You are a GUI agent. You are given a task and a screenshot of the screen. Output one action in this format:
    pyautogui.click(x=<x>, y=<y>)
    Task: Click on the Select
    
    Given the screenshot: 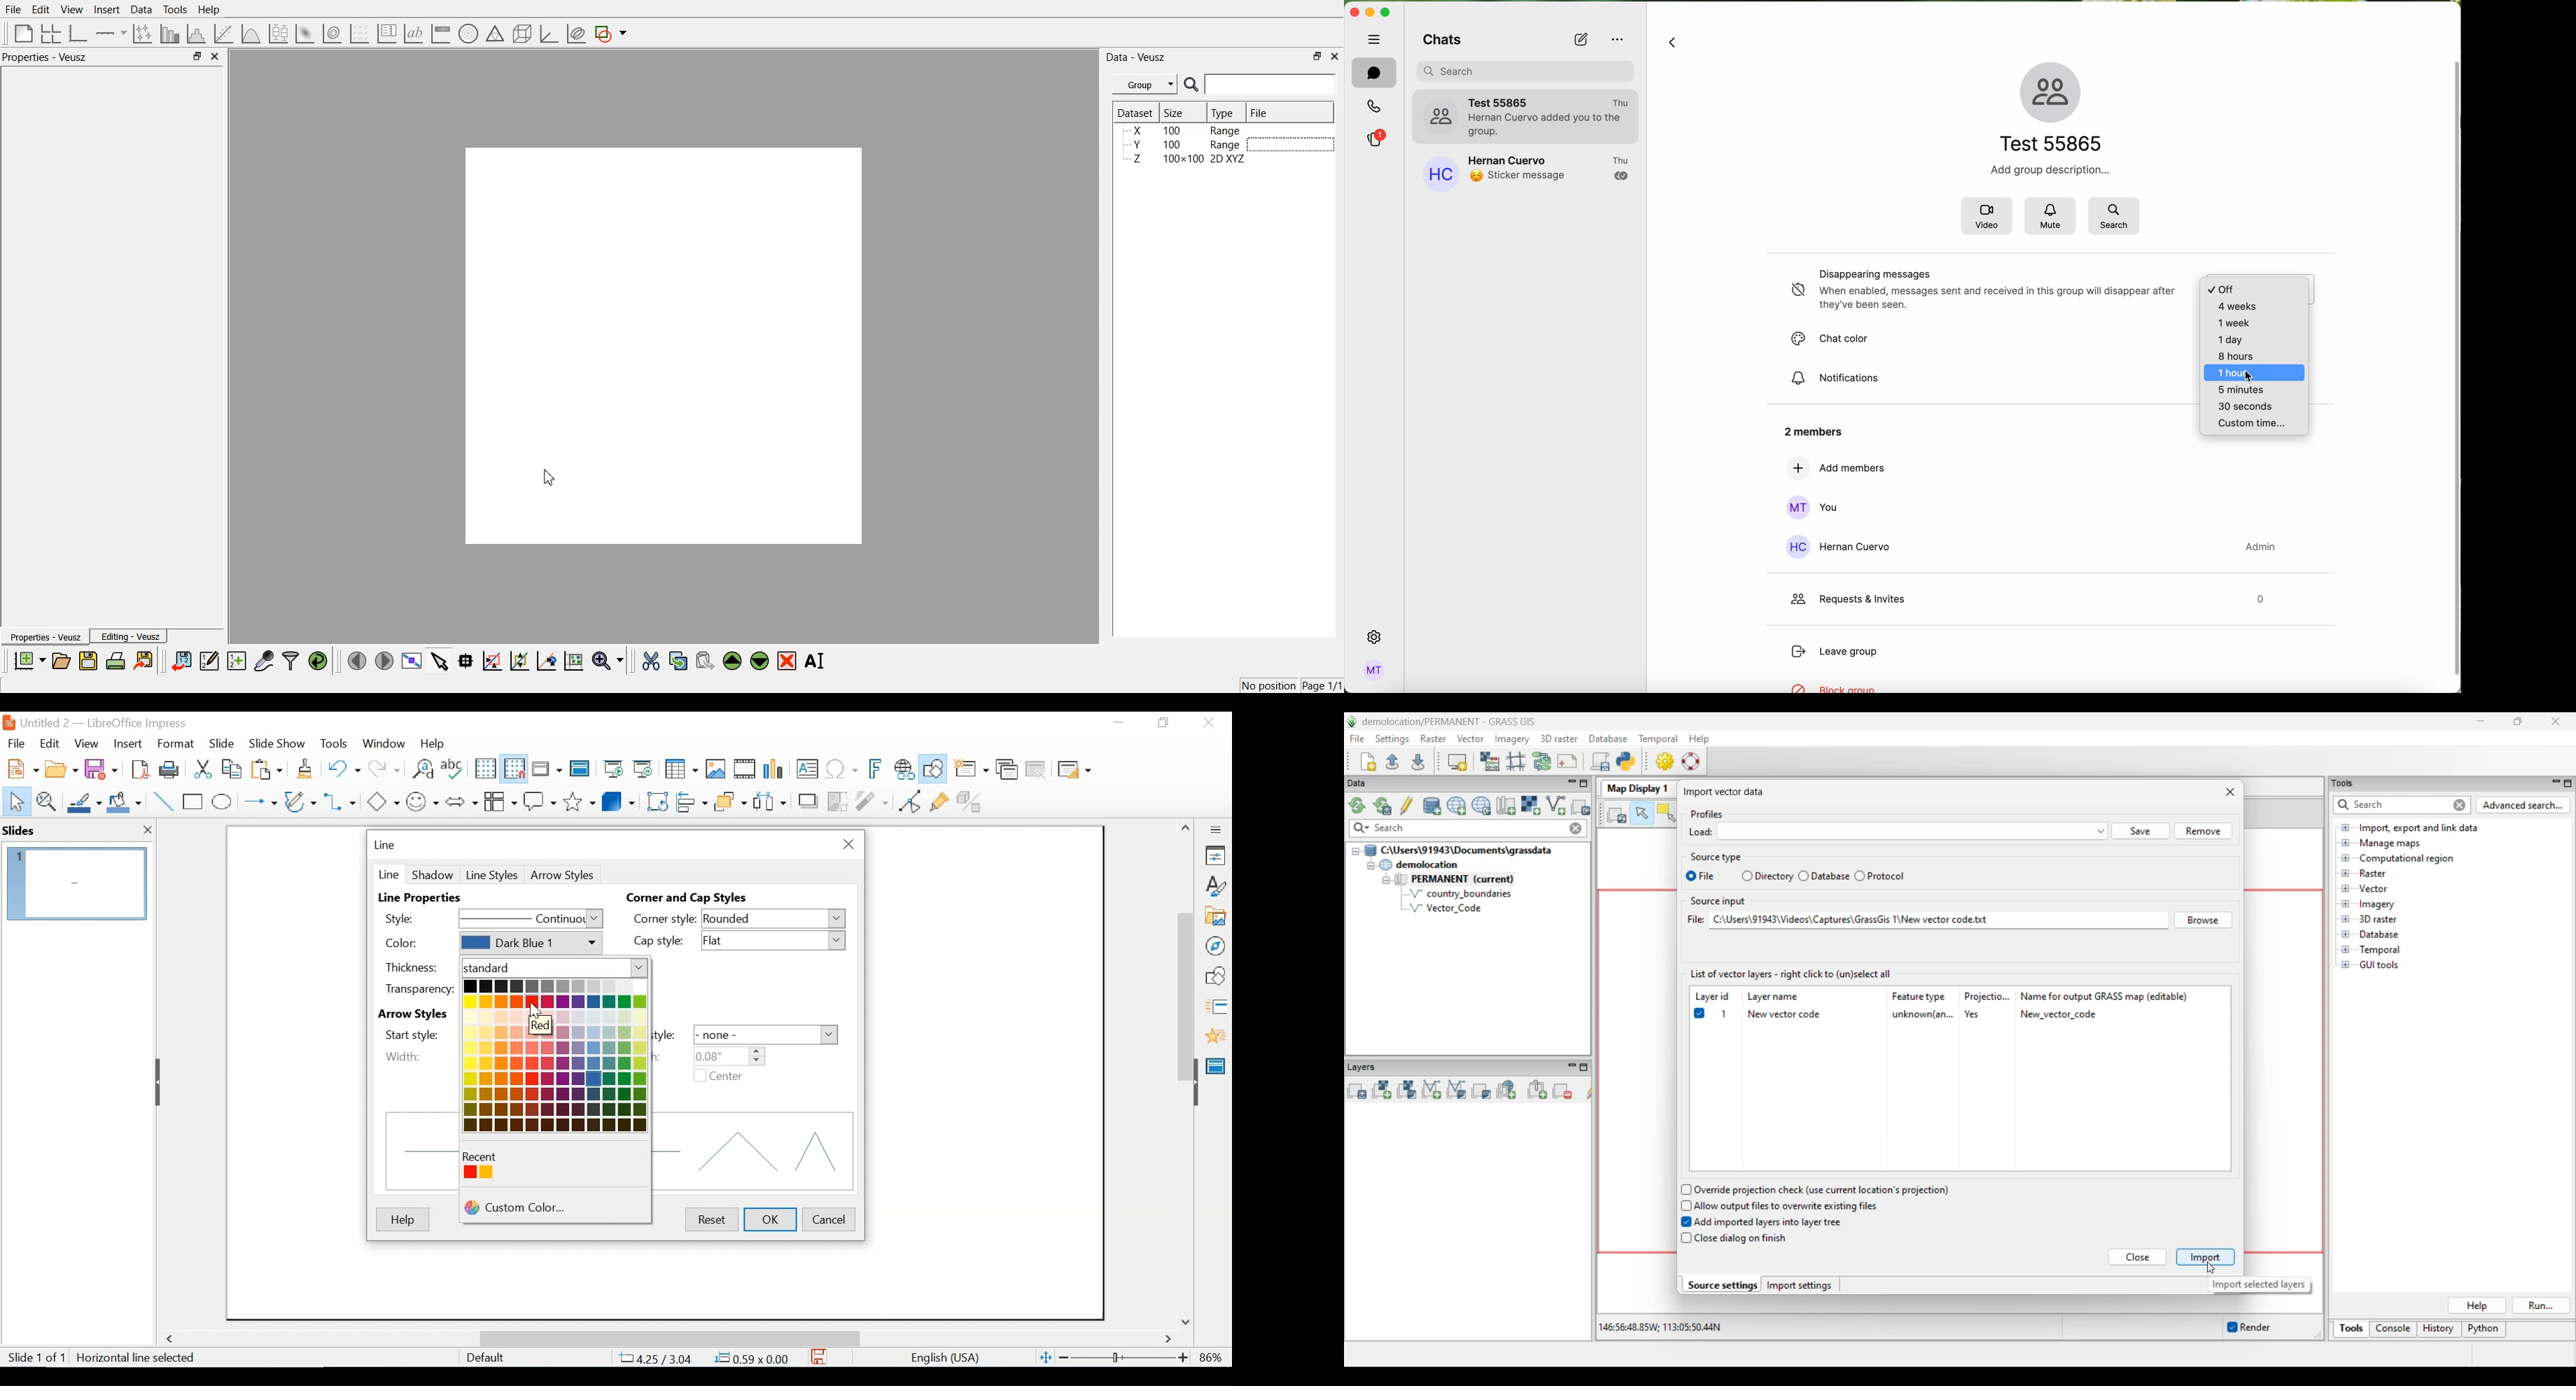 What is the action you would take?
    pyautogui.click(x=14, y=800)
    